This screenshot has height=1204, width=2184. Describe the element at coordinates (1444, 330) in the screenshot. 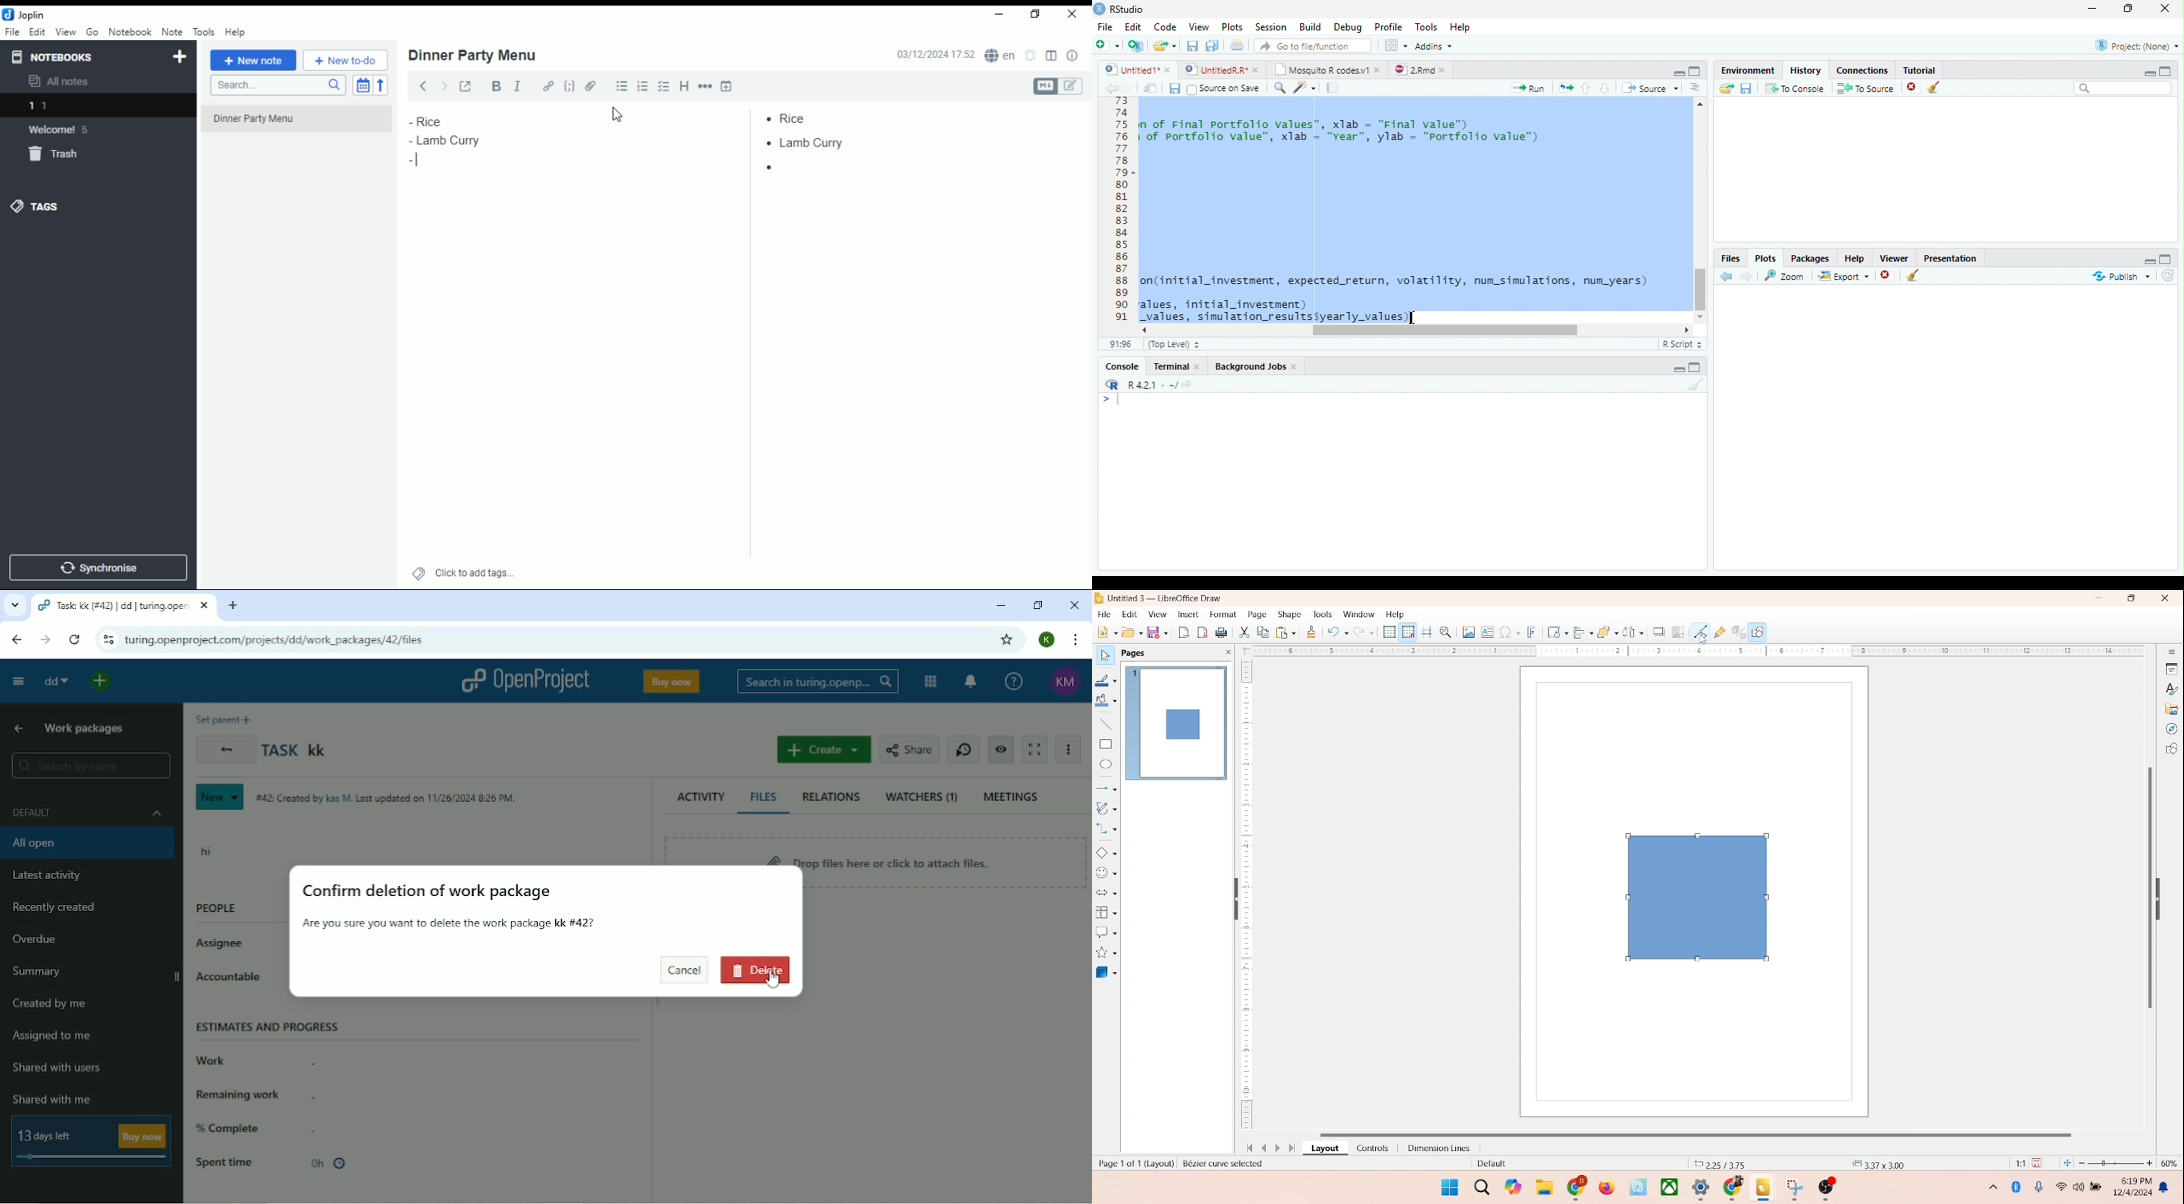

I see `Scroll bar` at that location.